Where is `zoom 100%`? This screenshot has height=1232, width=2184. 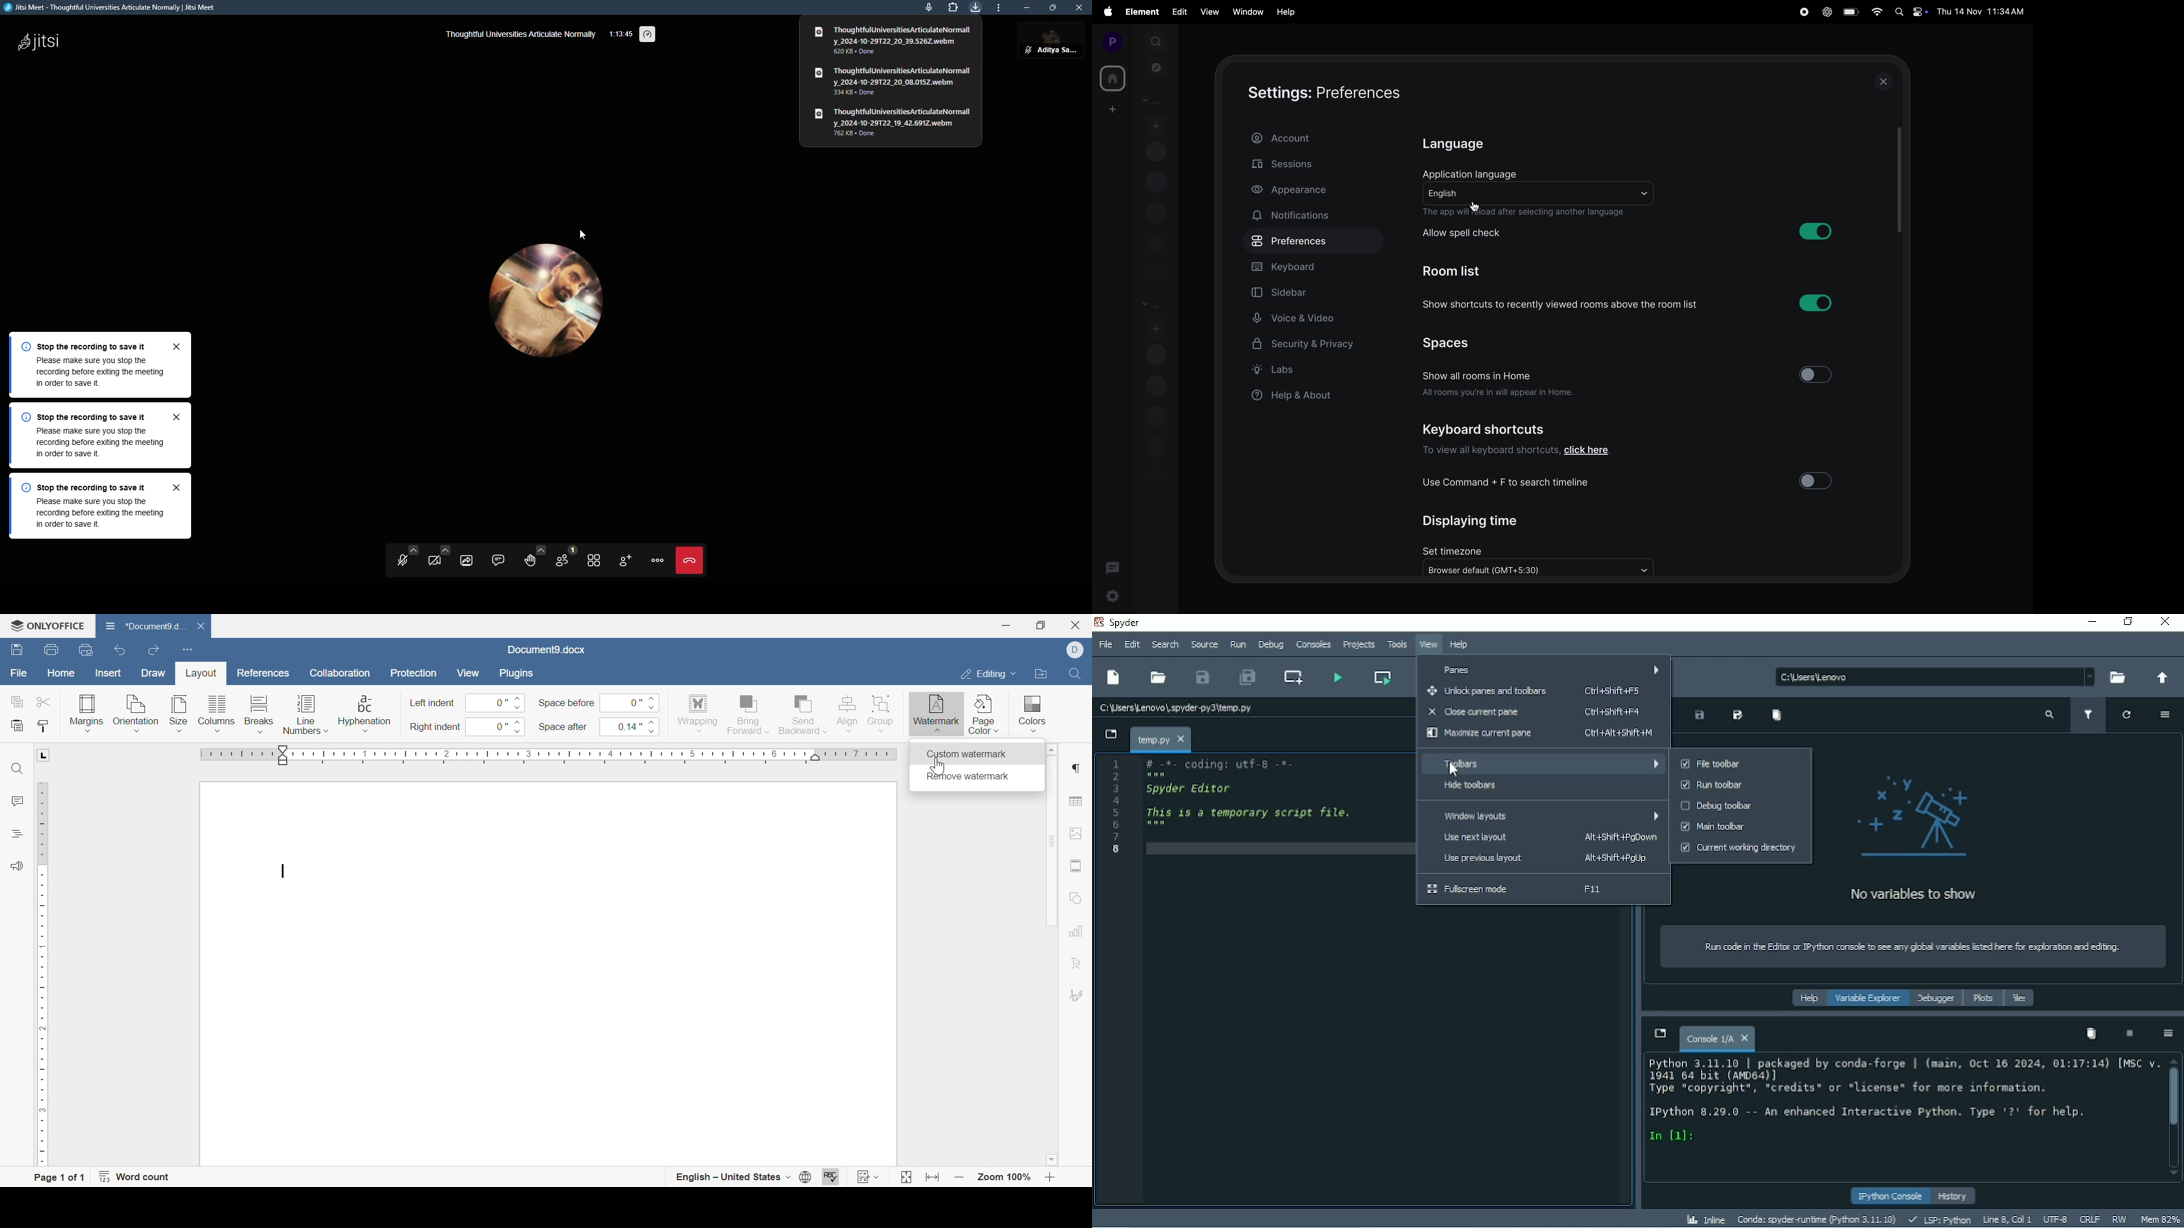
zoom 100% is located at coordinates (1006, 1179).